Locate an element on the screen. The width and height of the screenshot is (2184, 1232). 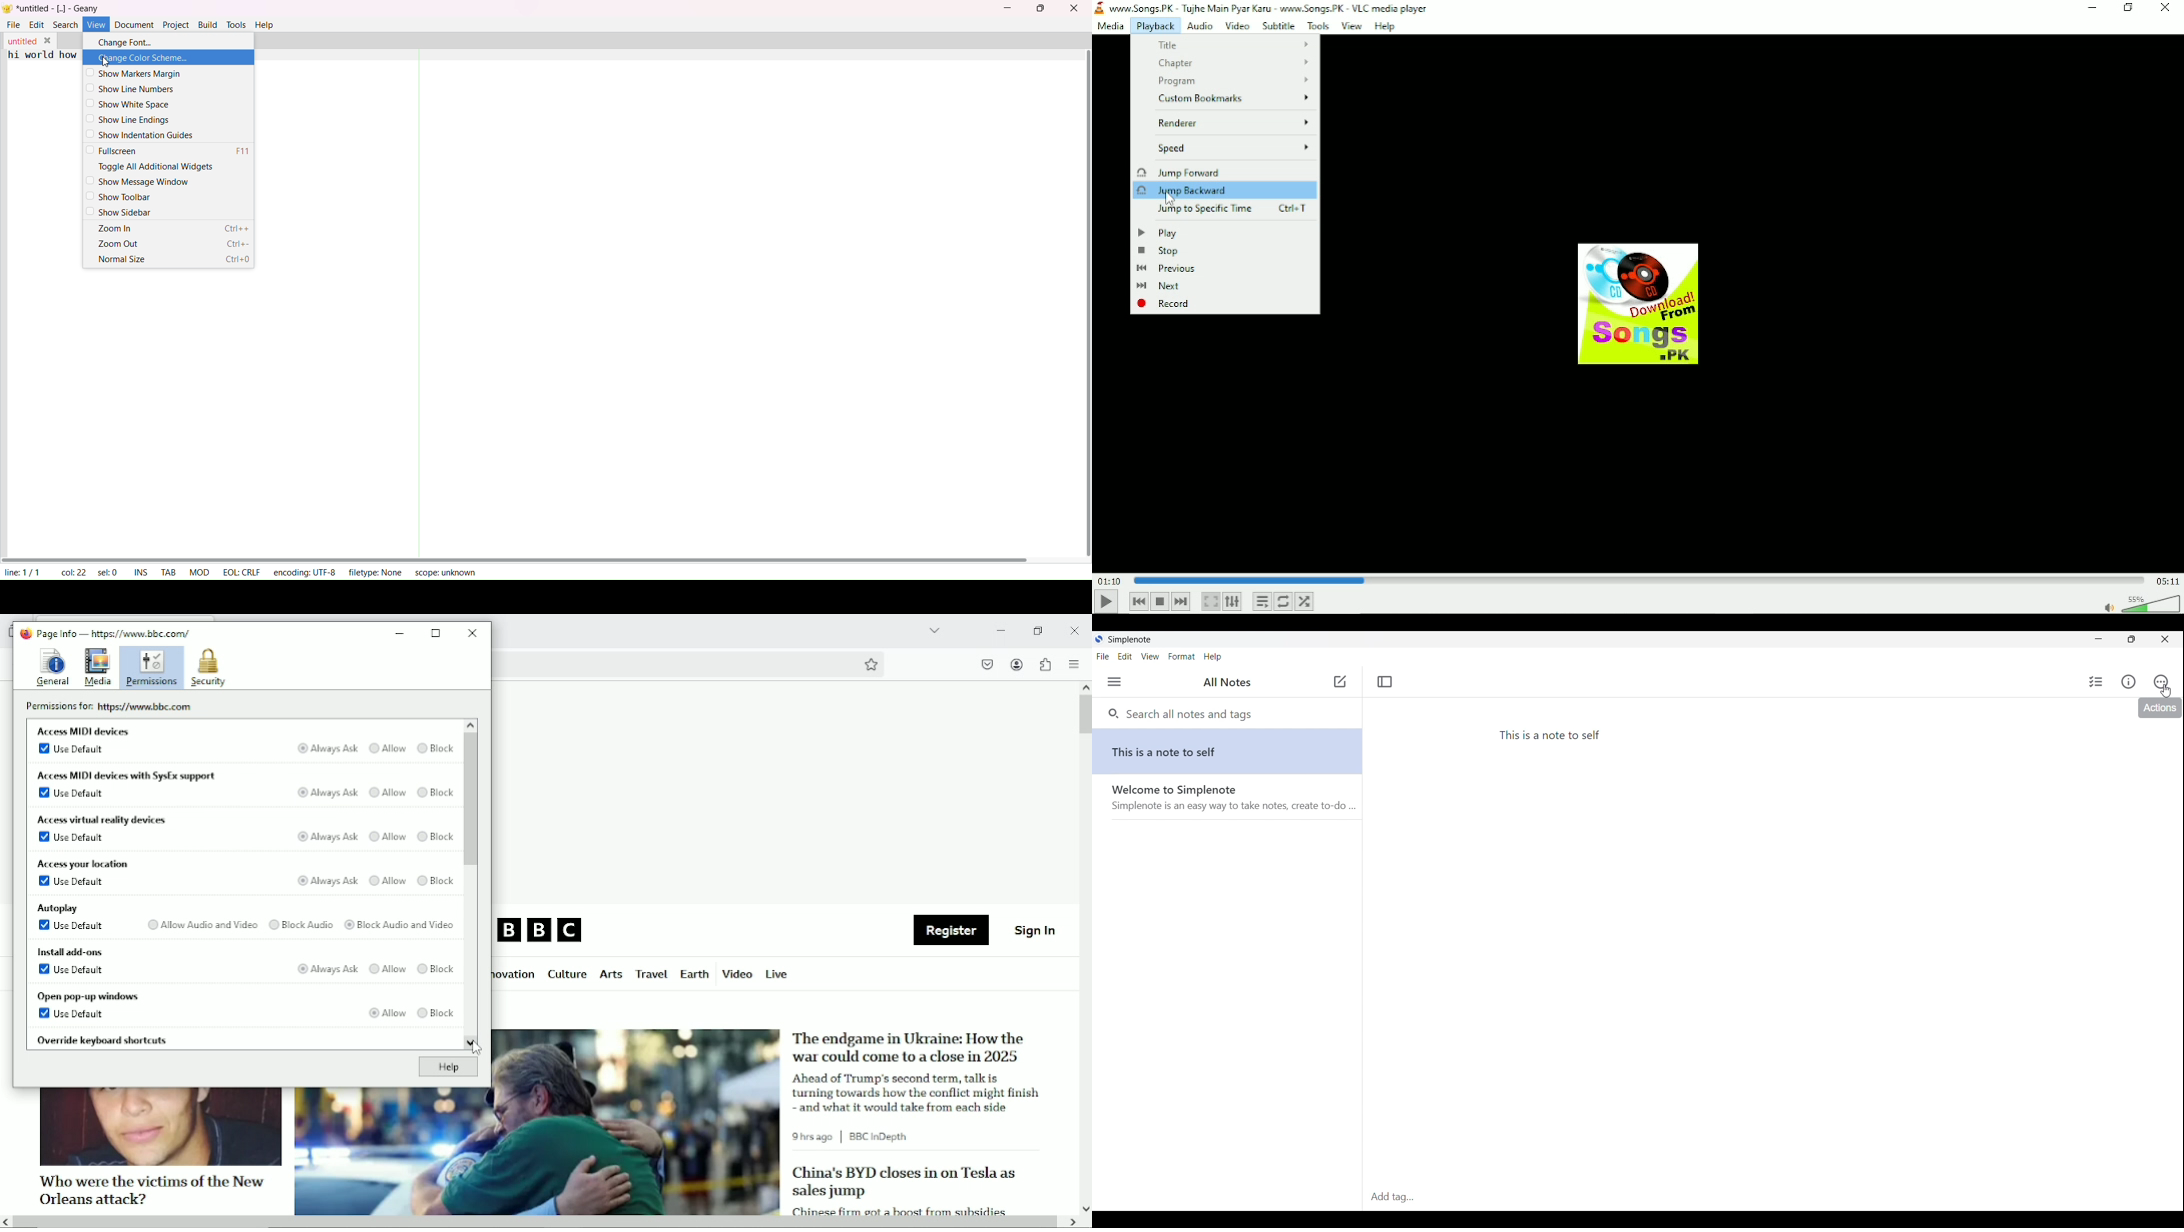
Help is located at coordinates (1213, 657).